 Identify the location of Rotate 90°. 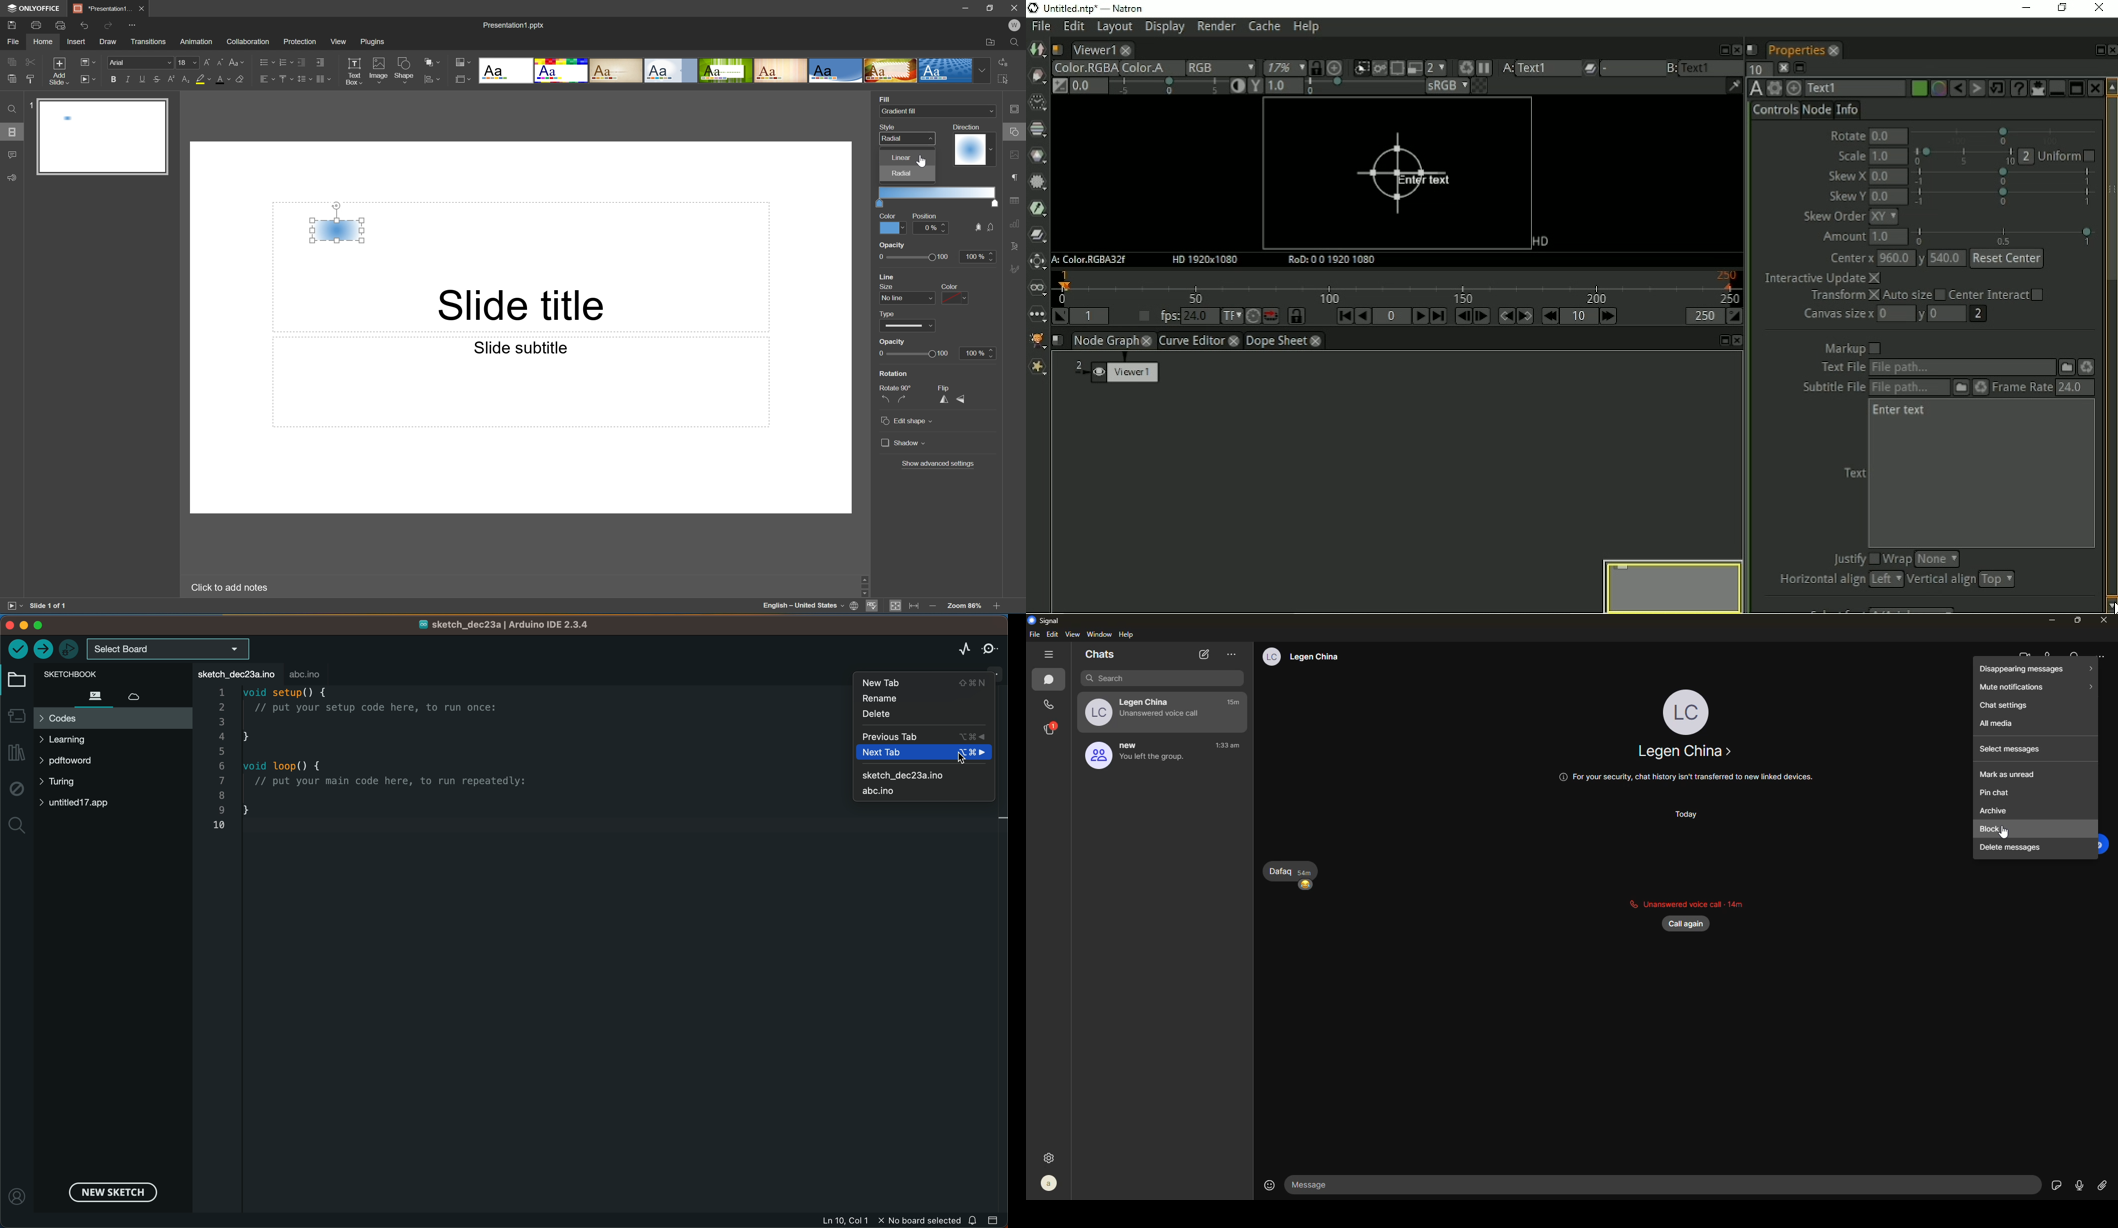
(896, 387).